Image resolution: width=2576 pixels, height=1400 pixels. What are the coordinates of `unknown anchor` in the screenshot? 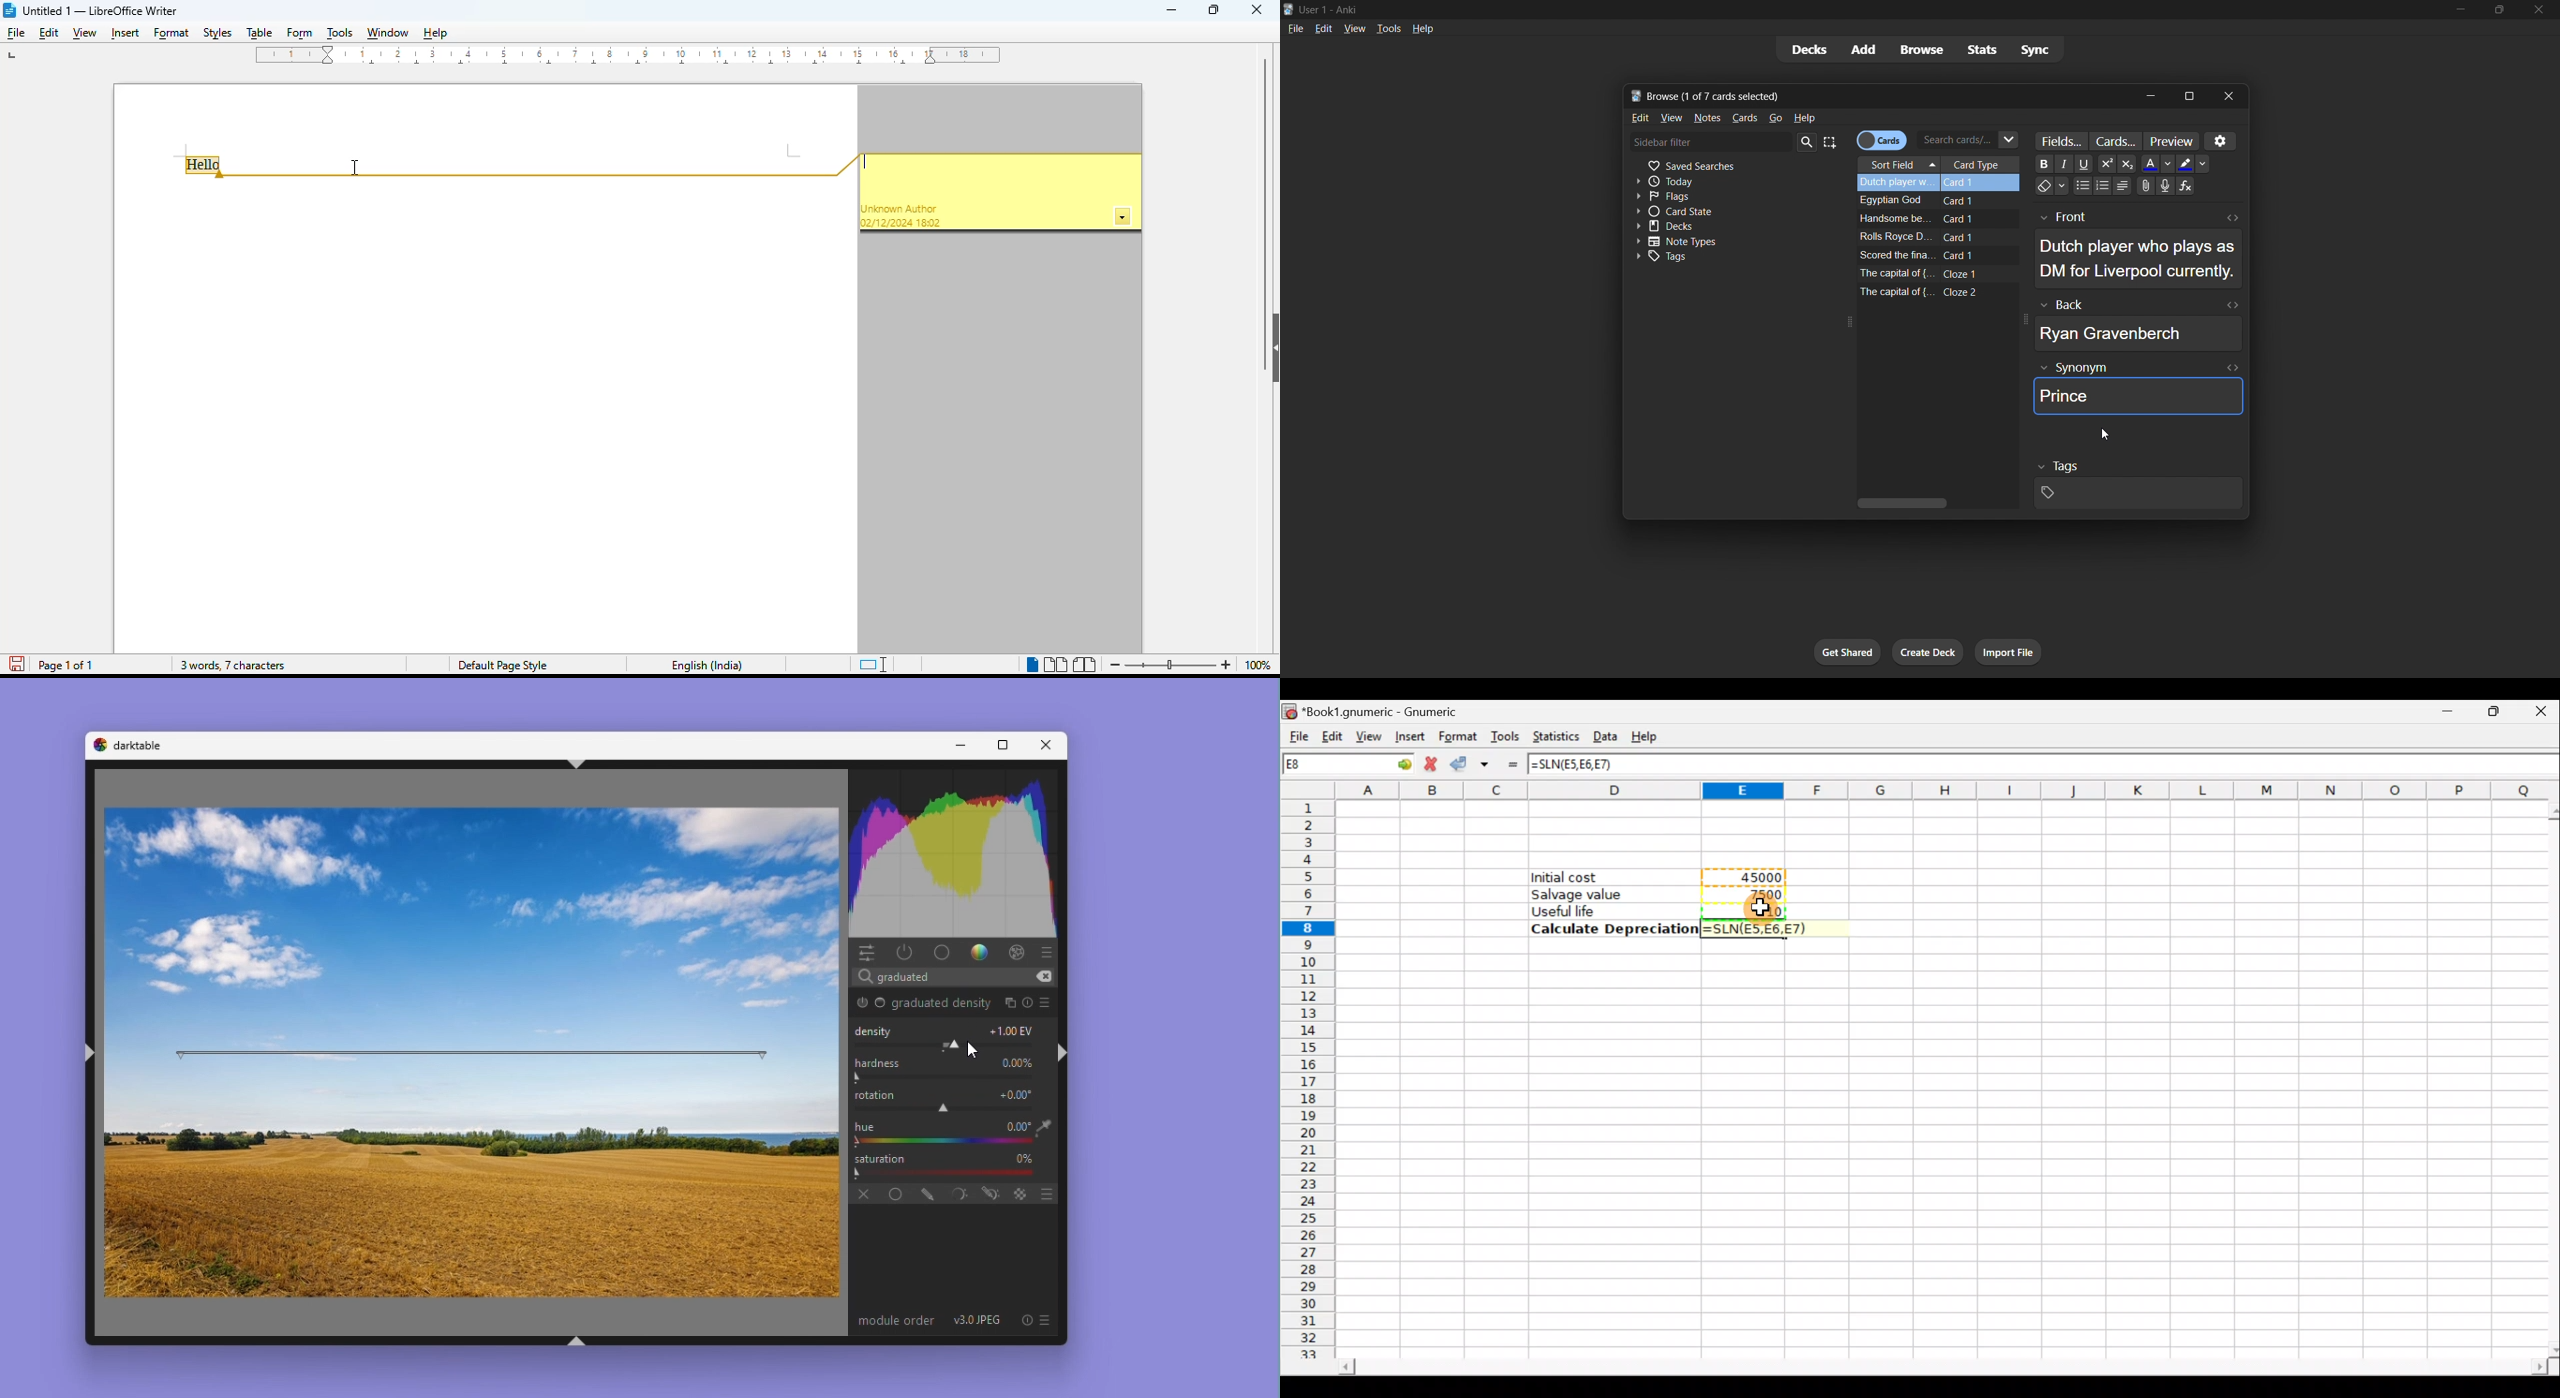 It's located at (900, 209).